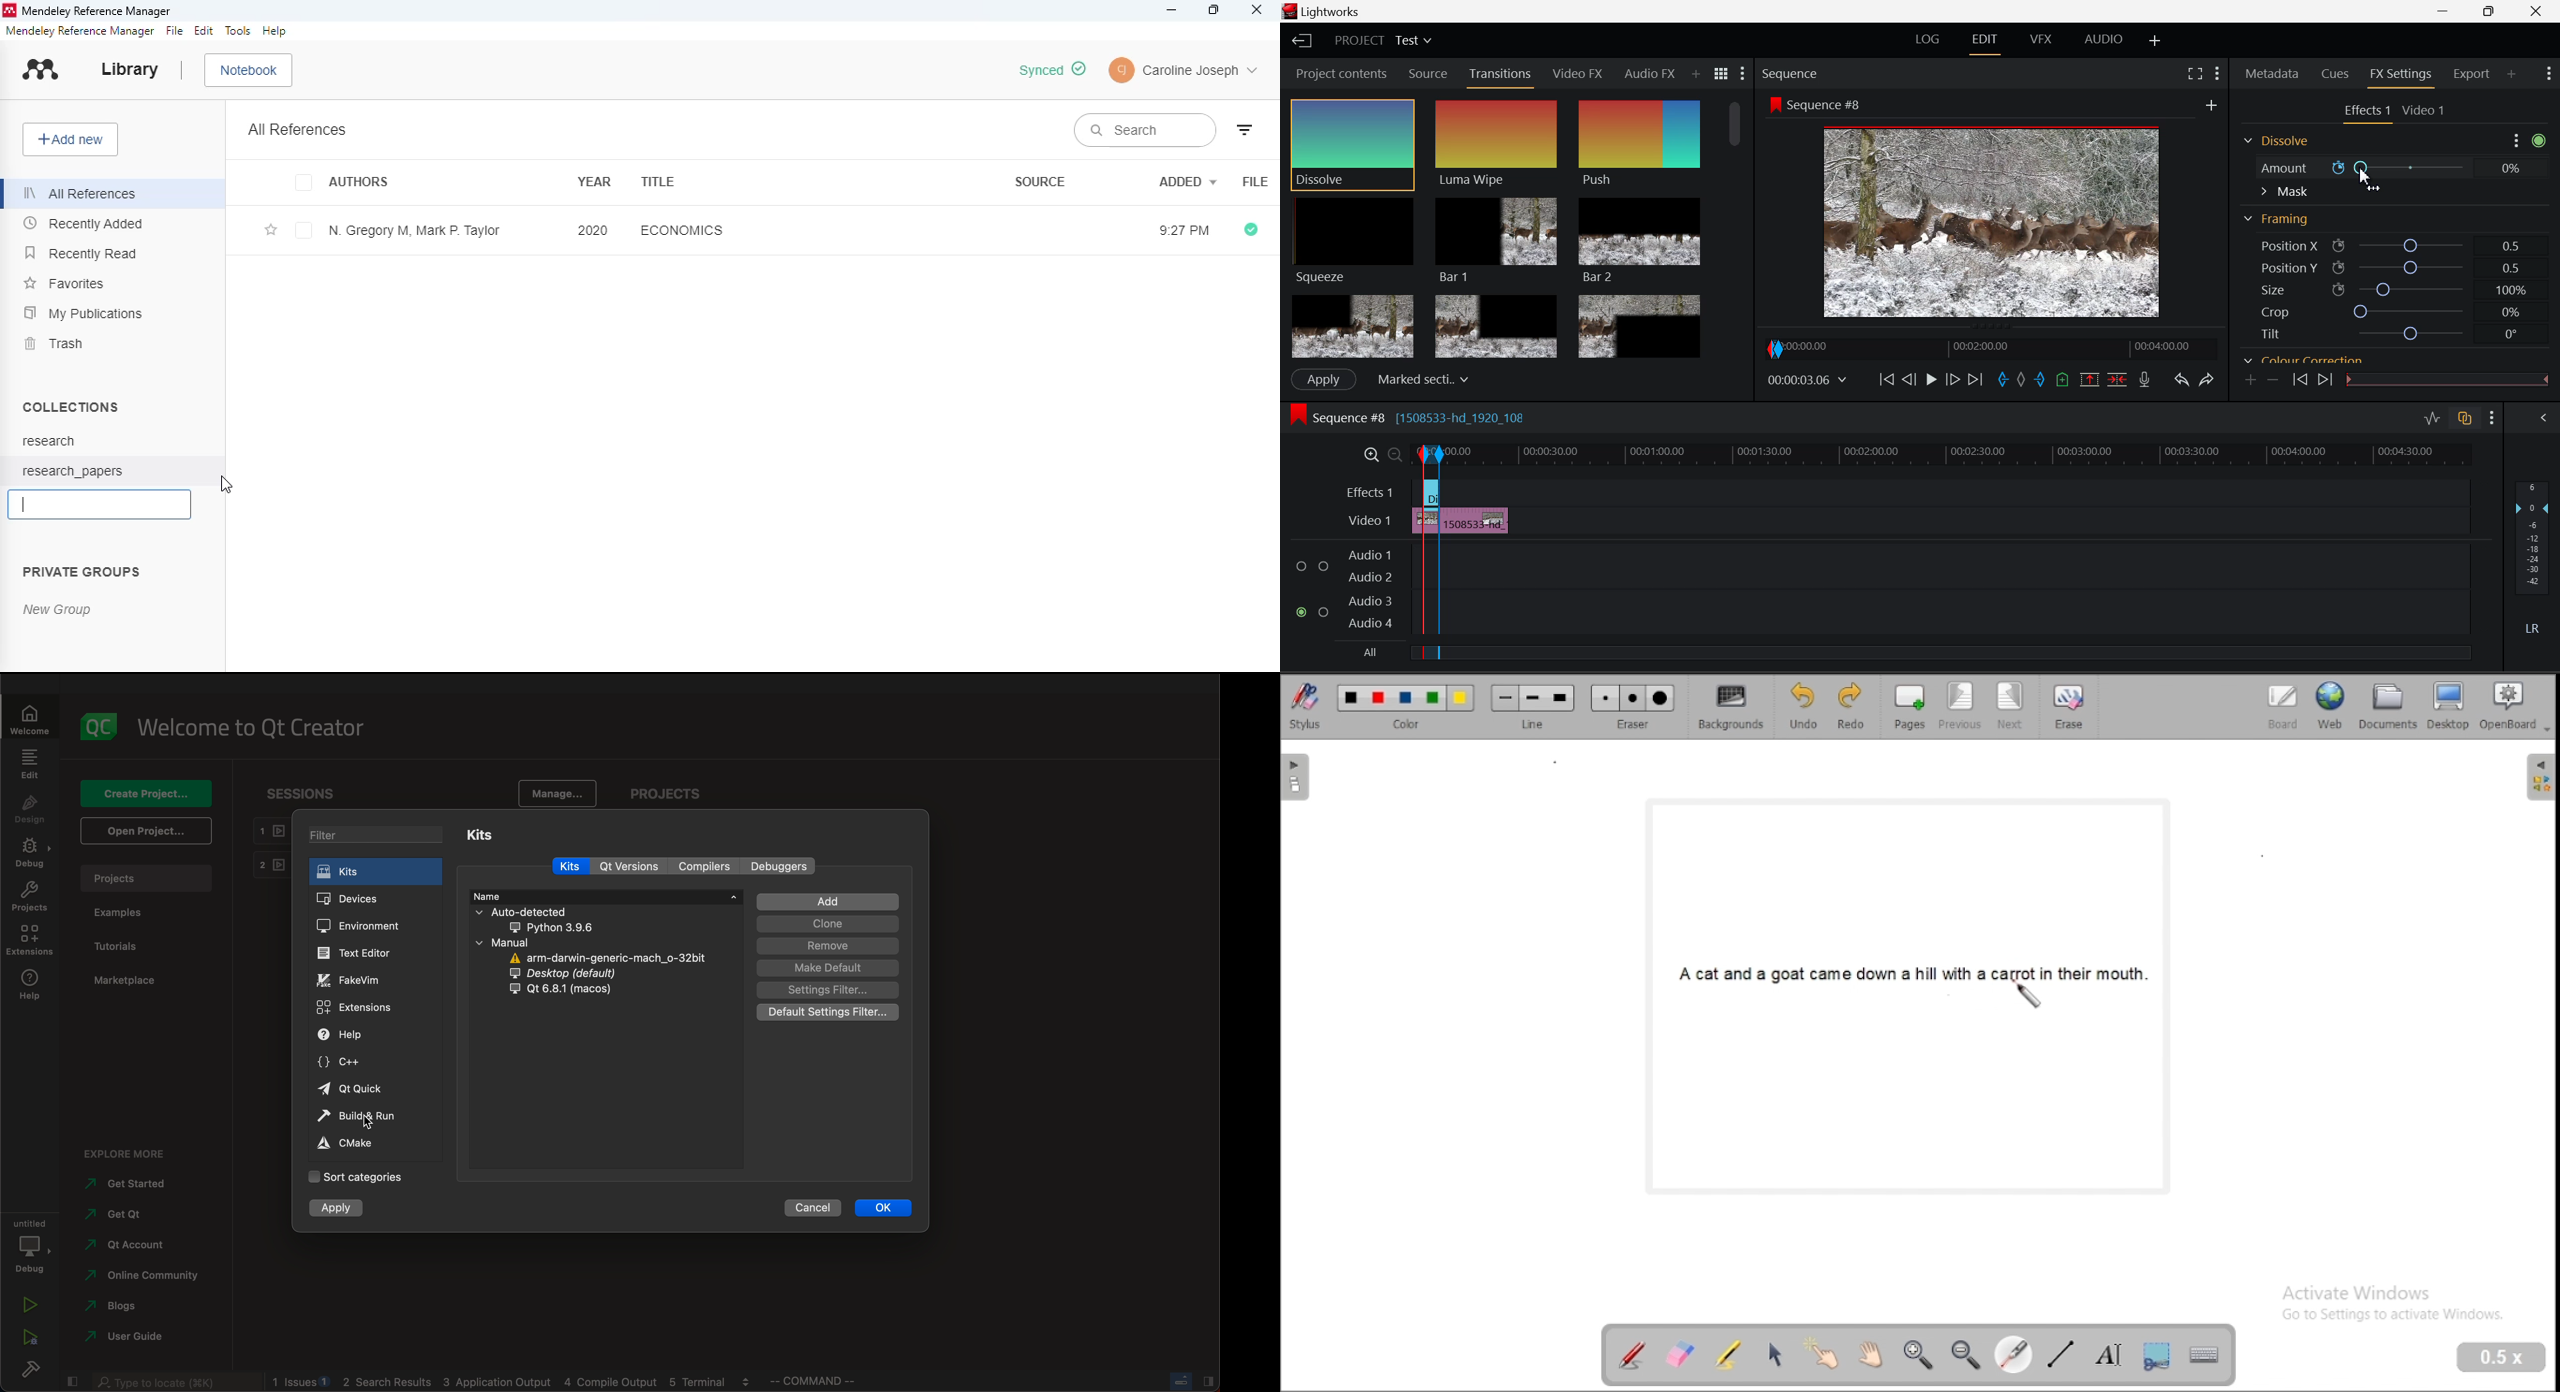 This screenshot has height=1400, width=2576. I want to click on Caroline Joseph, so click(1201, 72).